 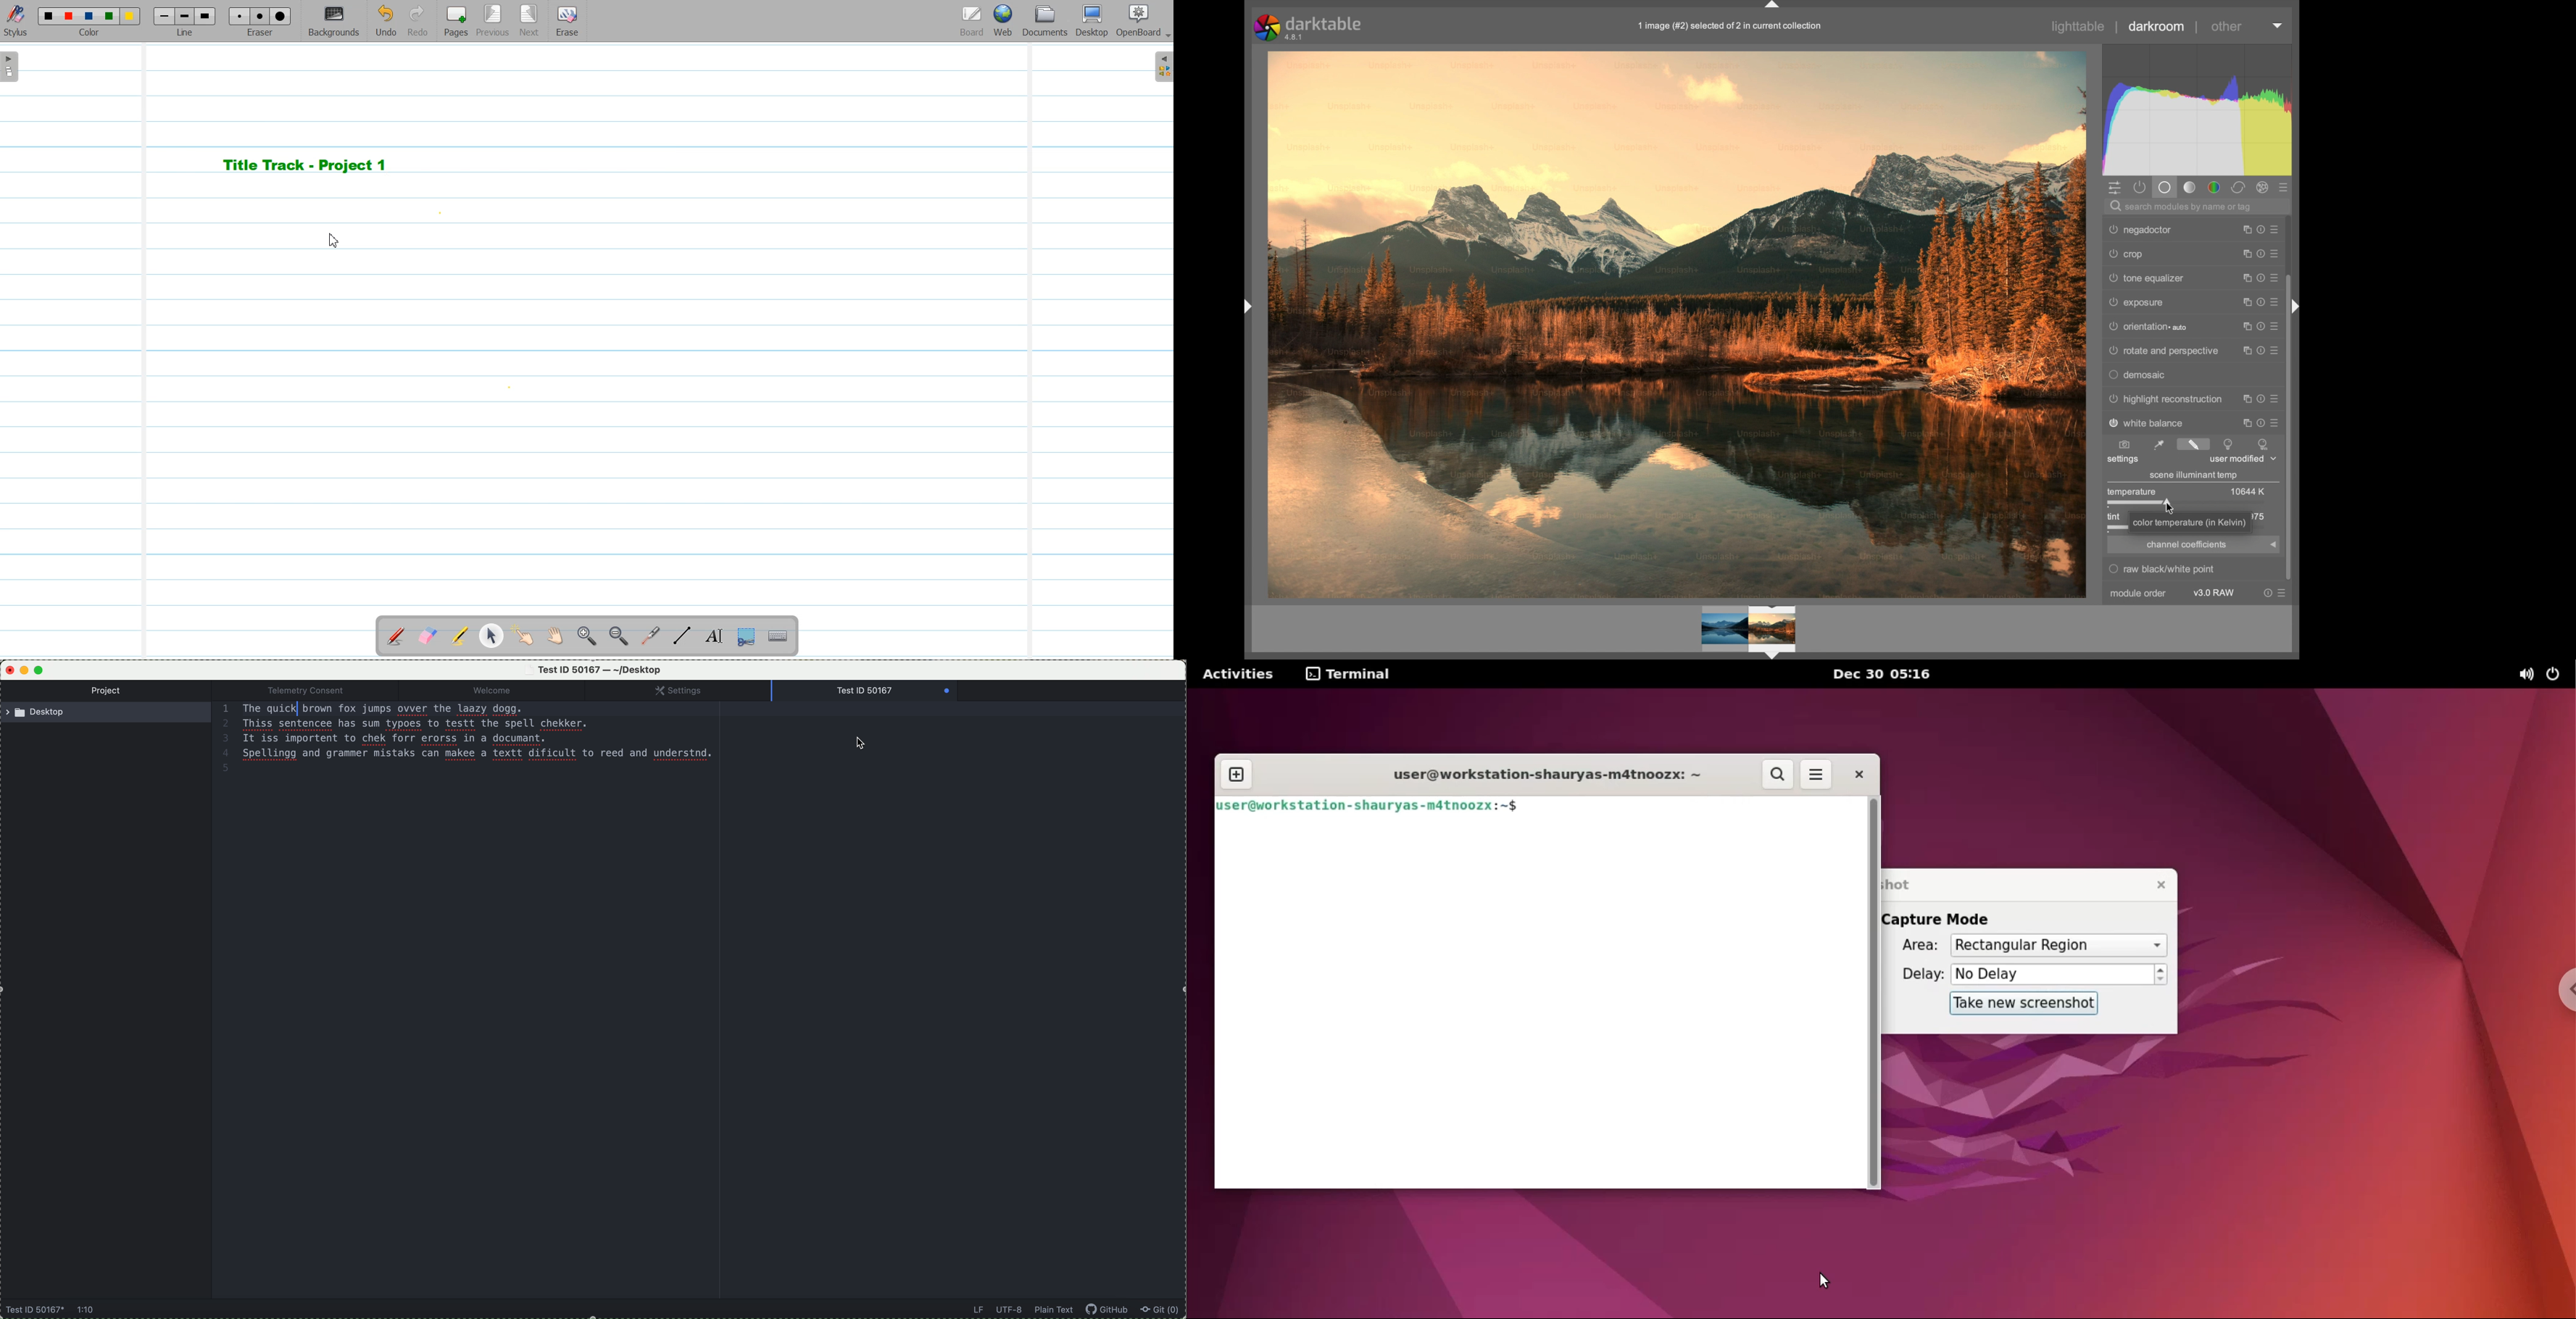 I want to click on module order, so click(x=2139, y=594).